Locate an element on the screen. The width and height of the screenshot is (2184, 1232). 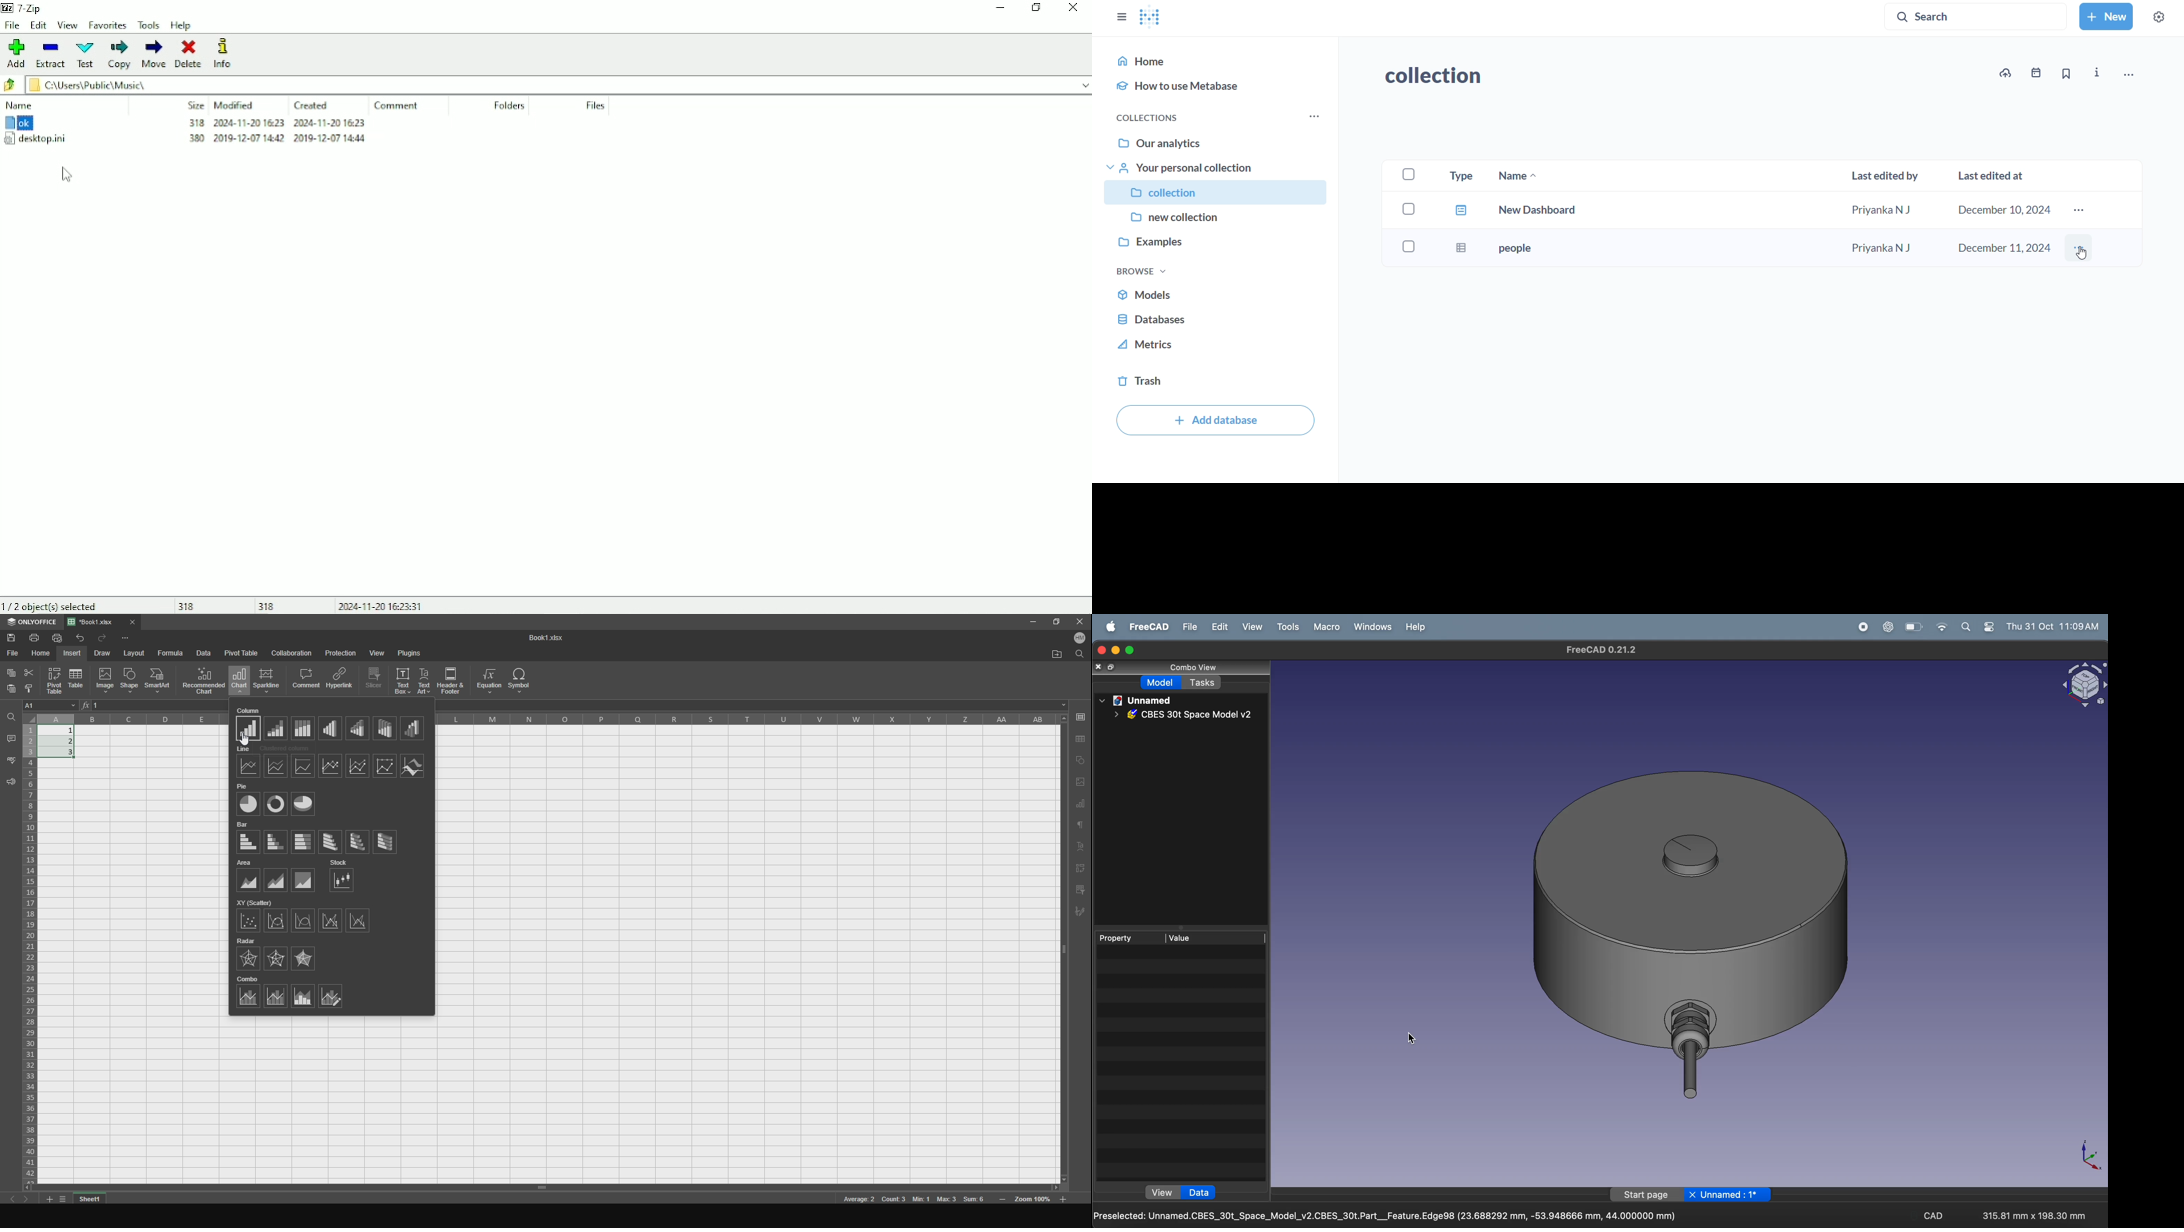
checkbox is located at coordinates (1409, 206).